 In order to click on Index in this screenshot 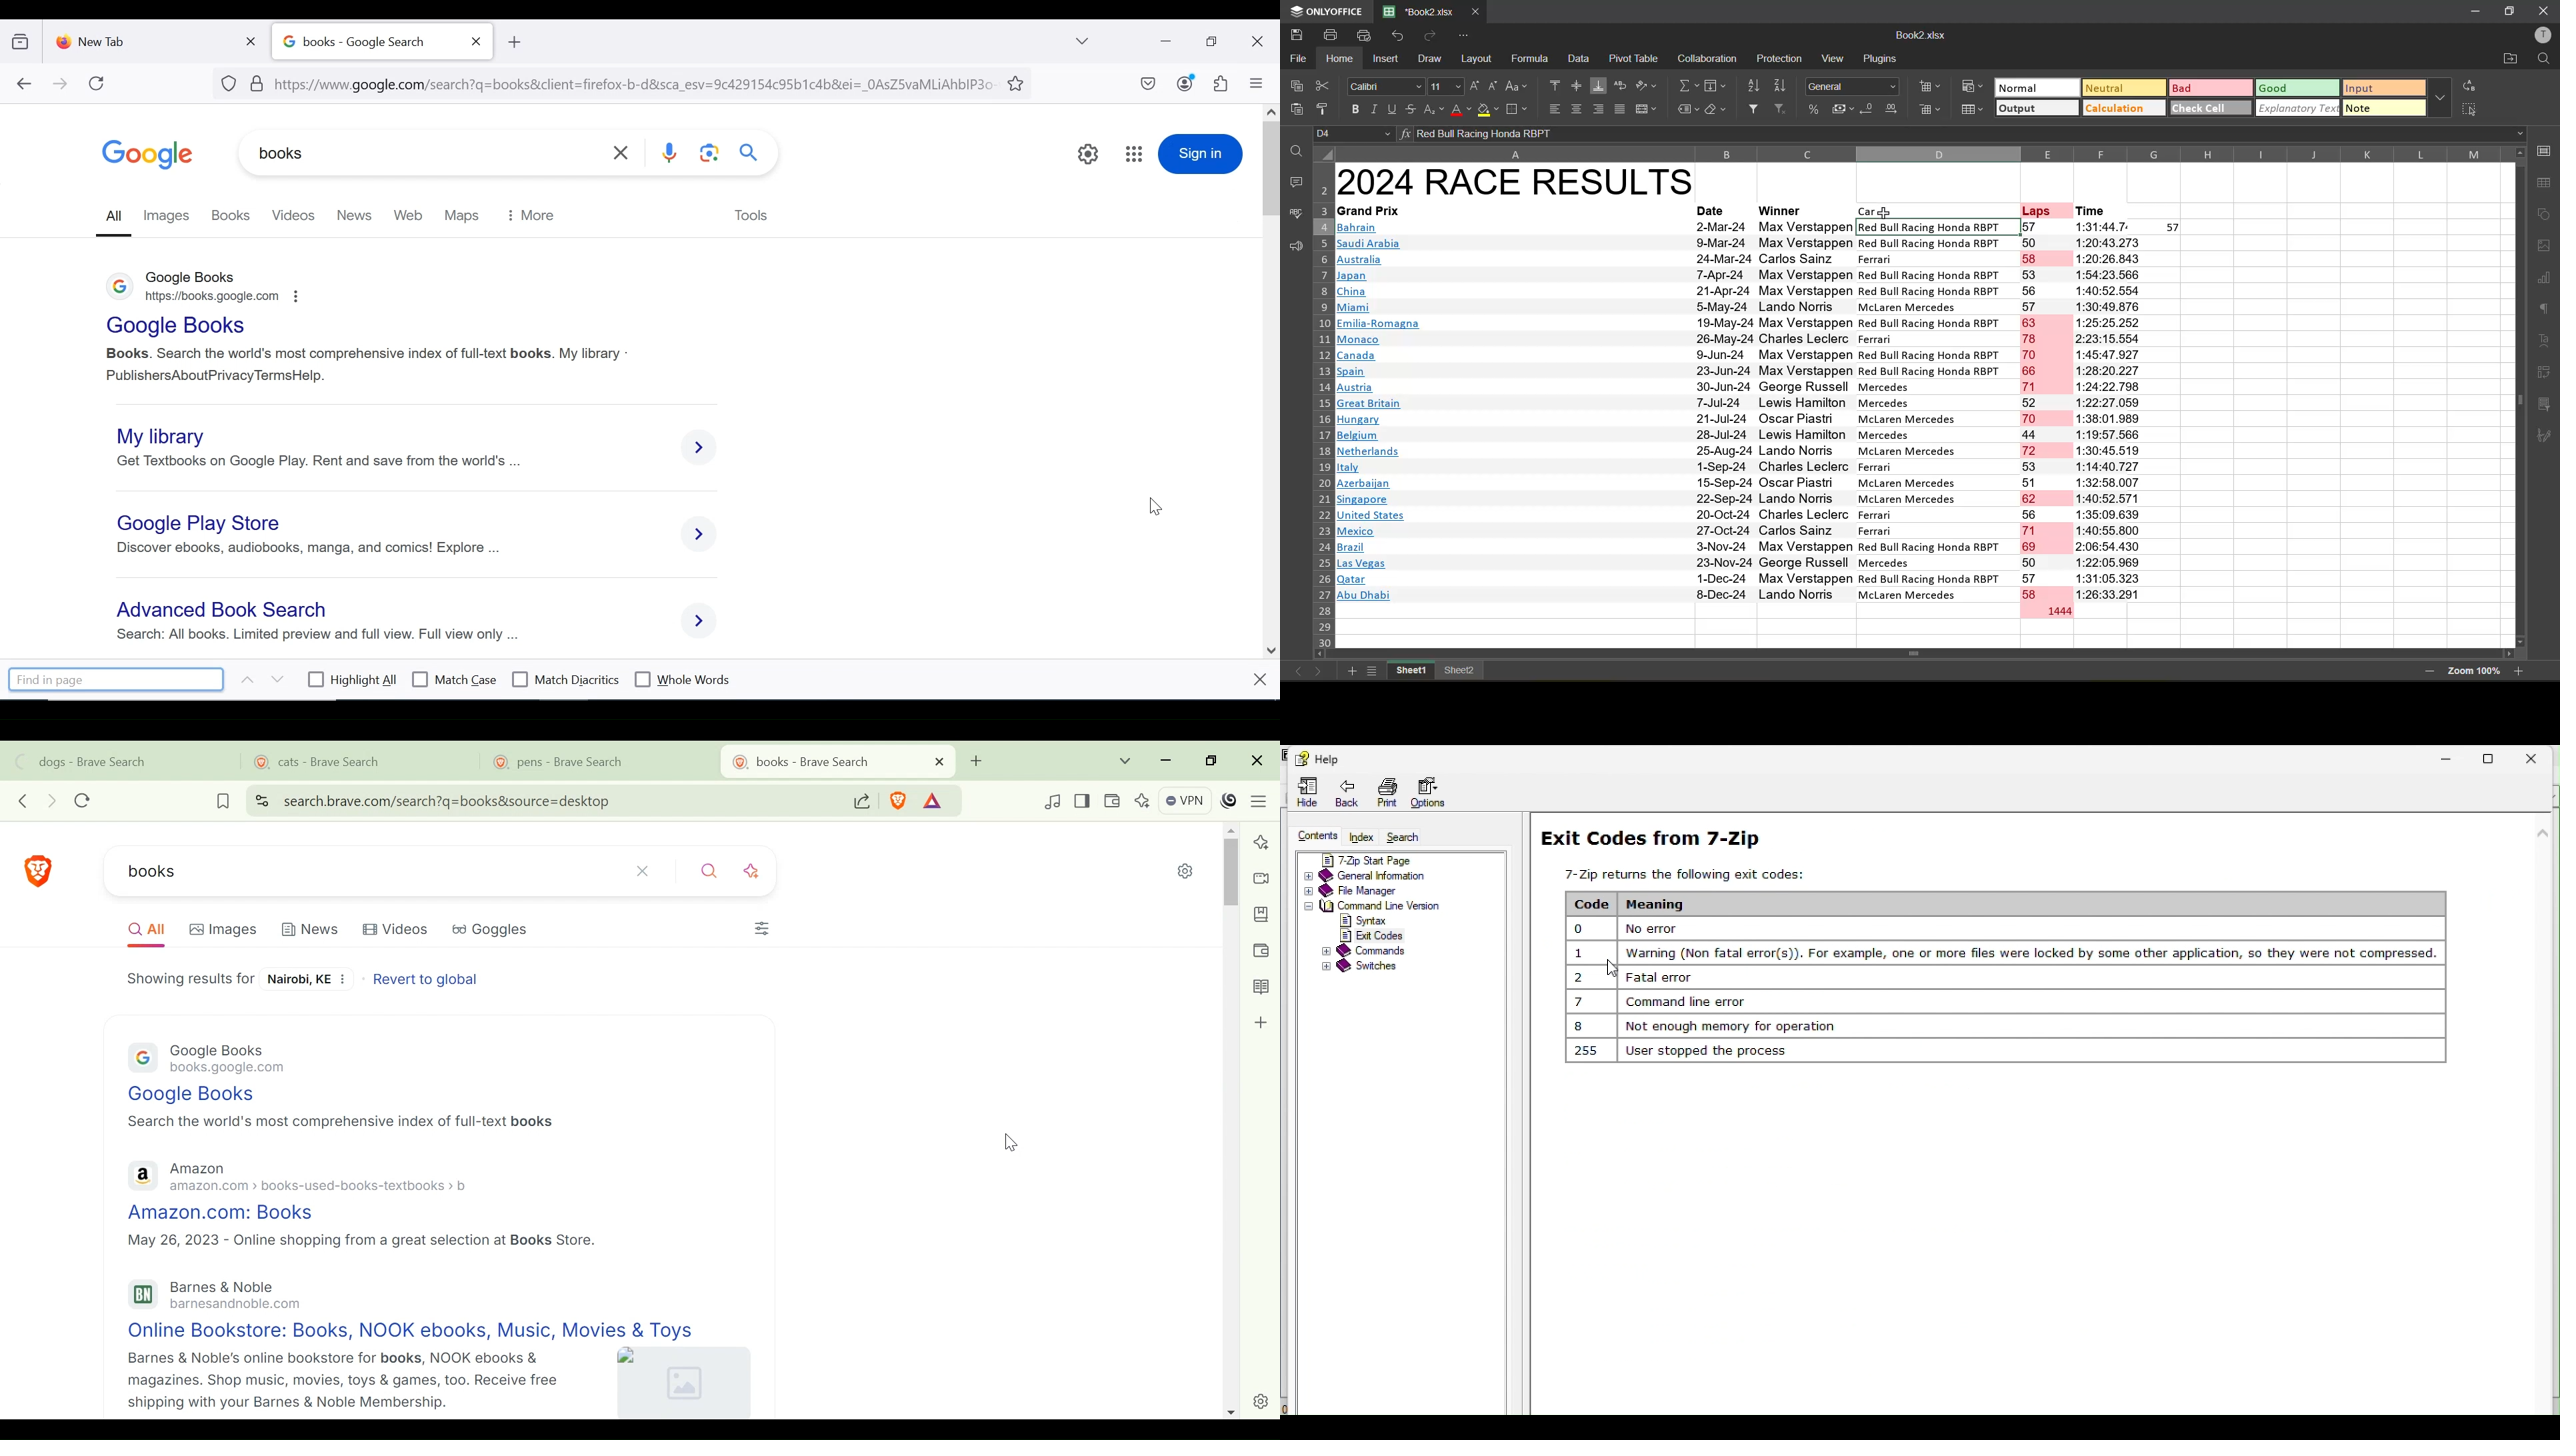, I will do `click(1363, 837)`.